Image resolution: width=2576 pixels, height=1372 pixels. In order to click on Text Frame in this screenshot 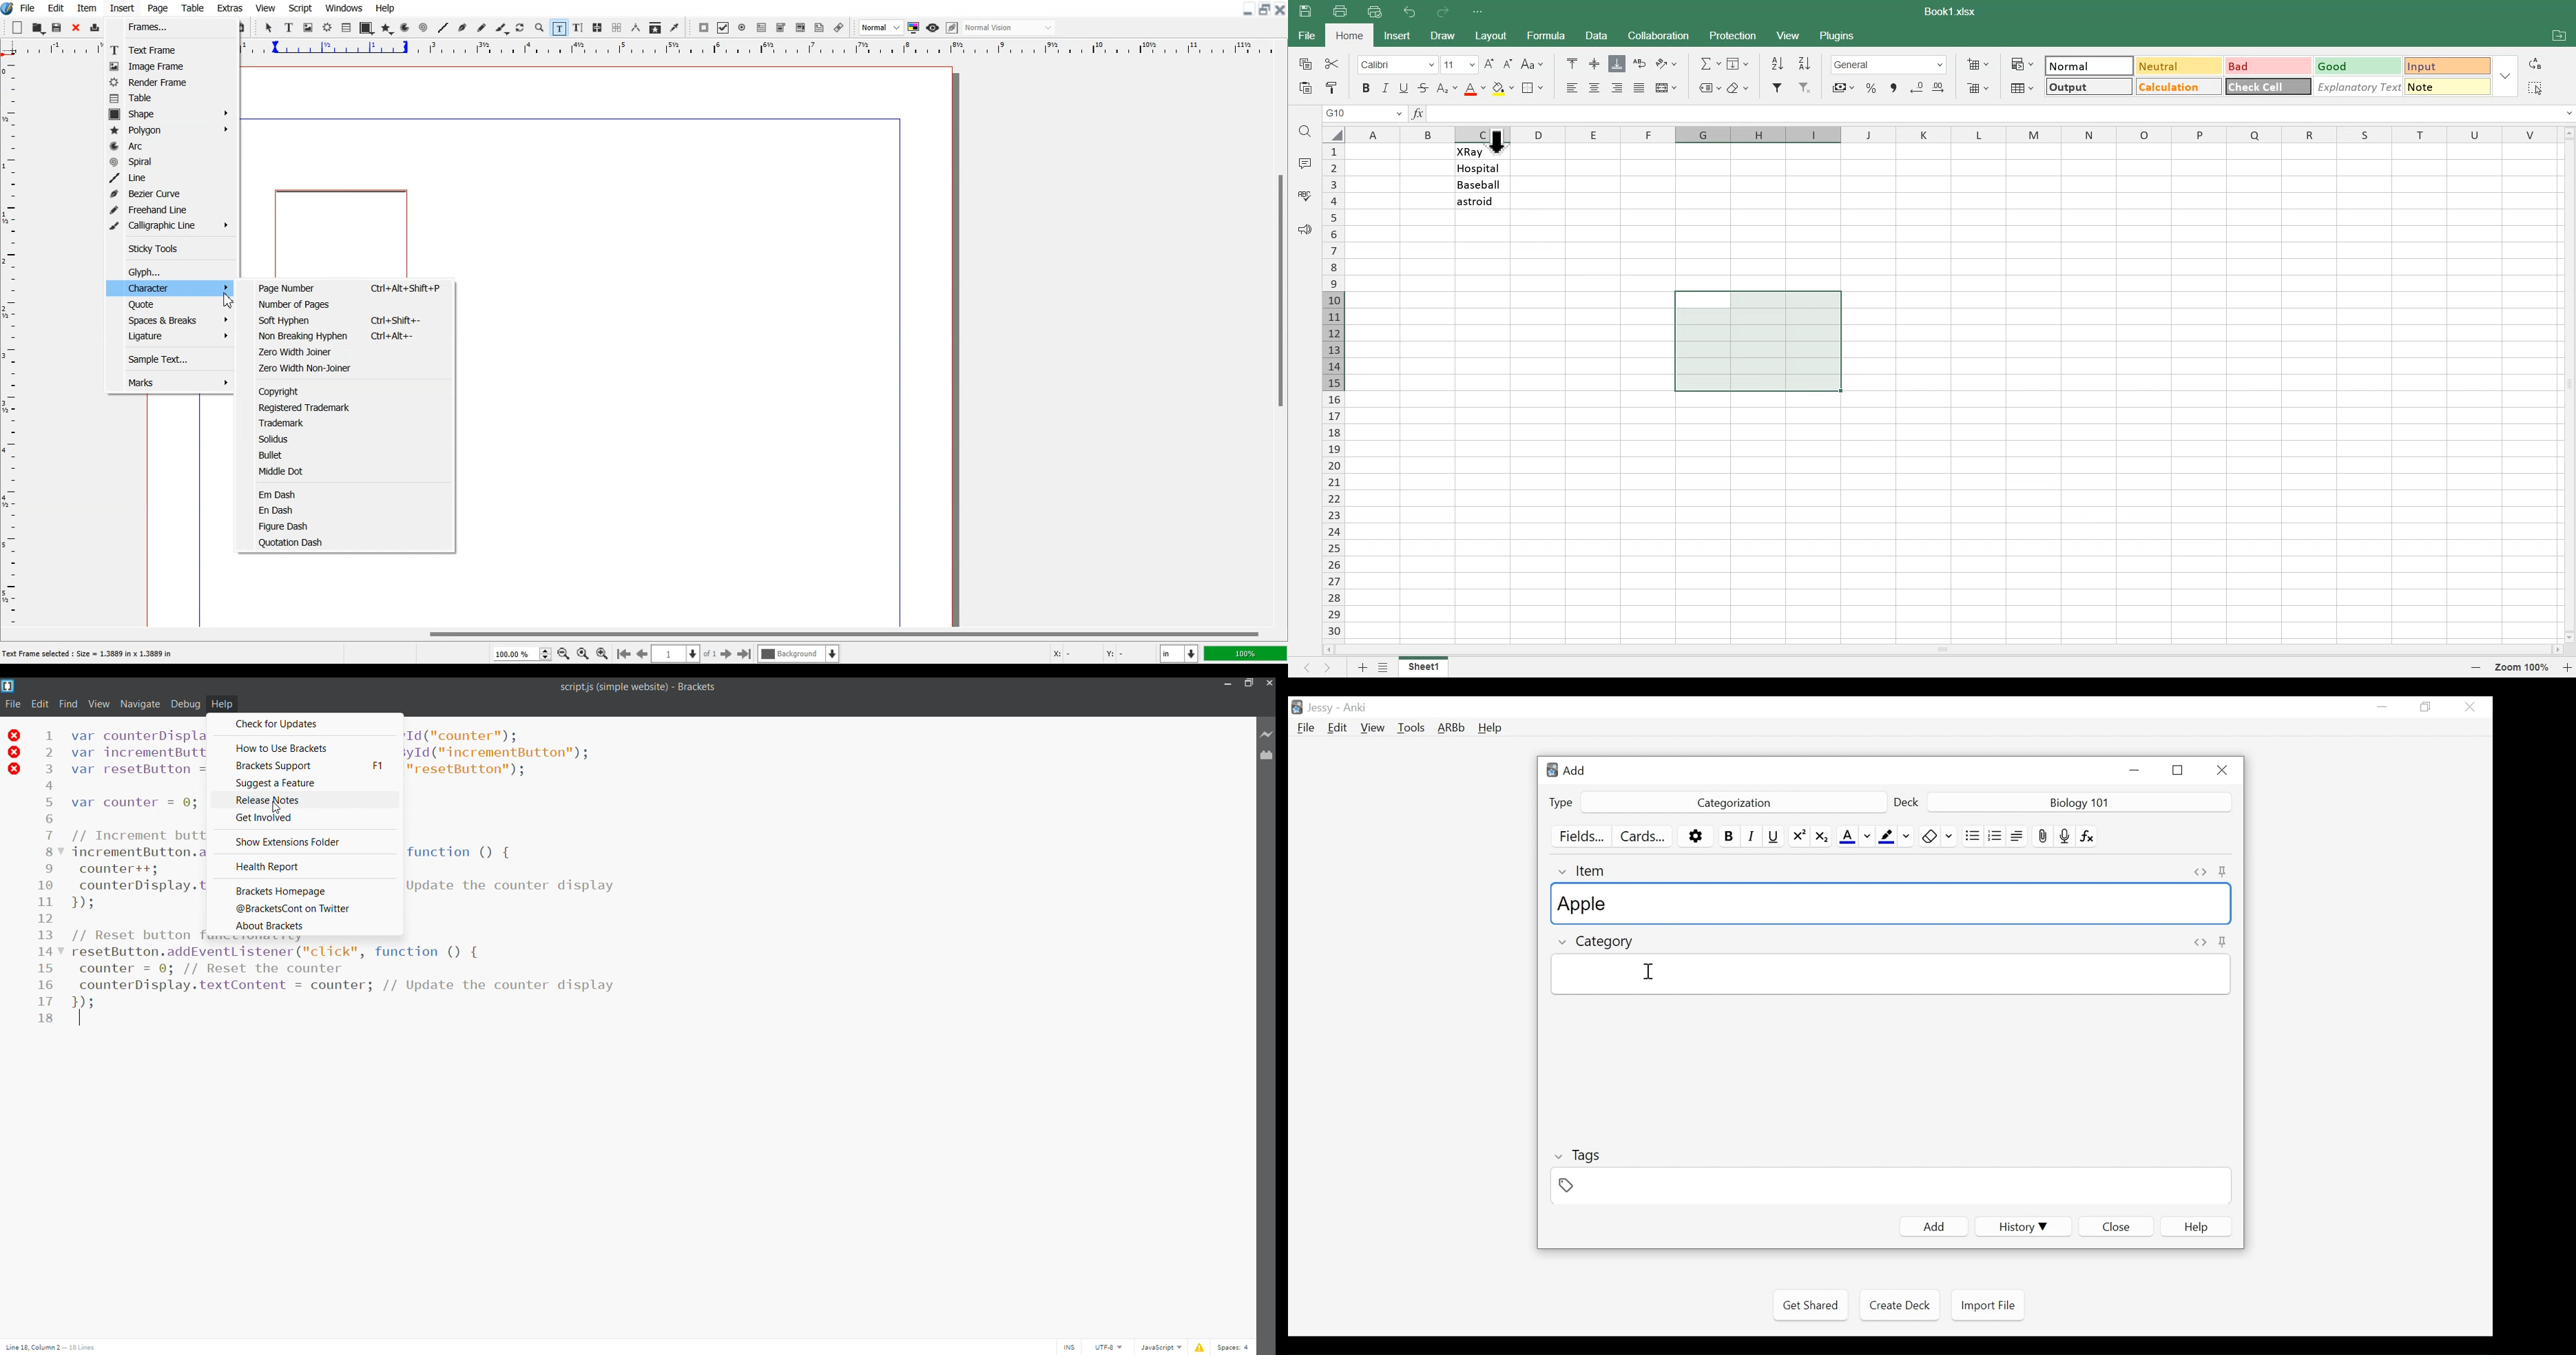, I will do `click(290, 27)`.